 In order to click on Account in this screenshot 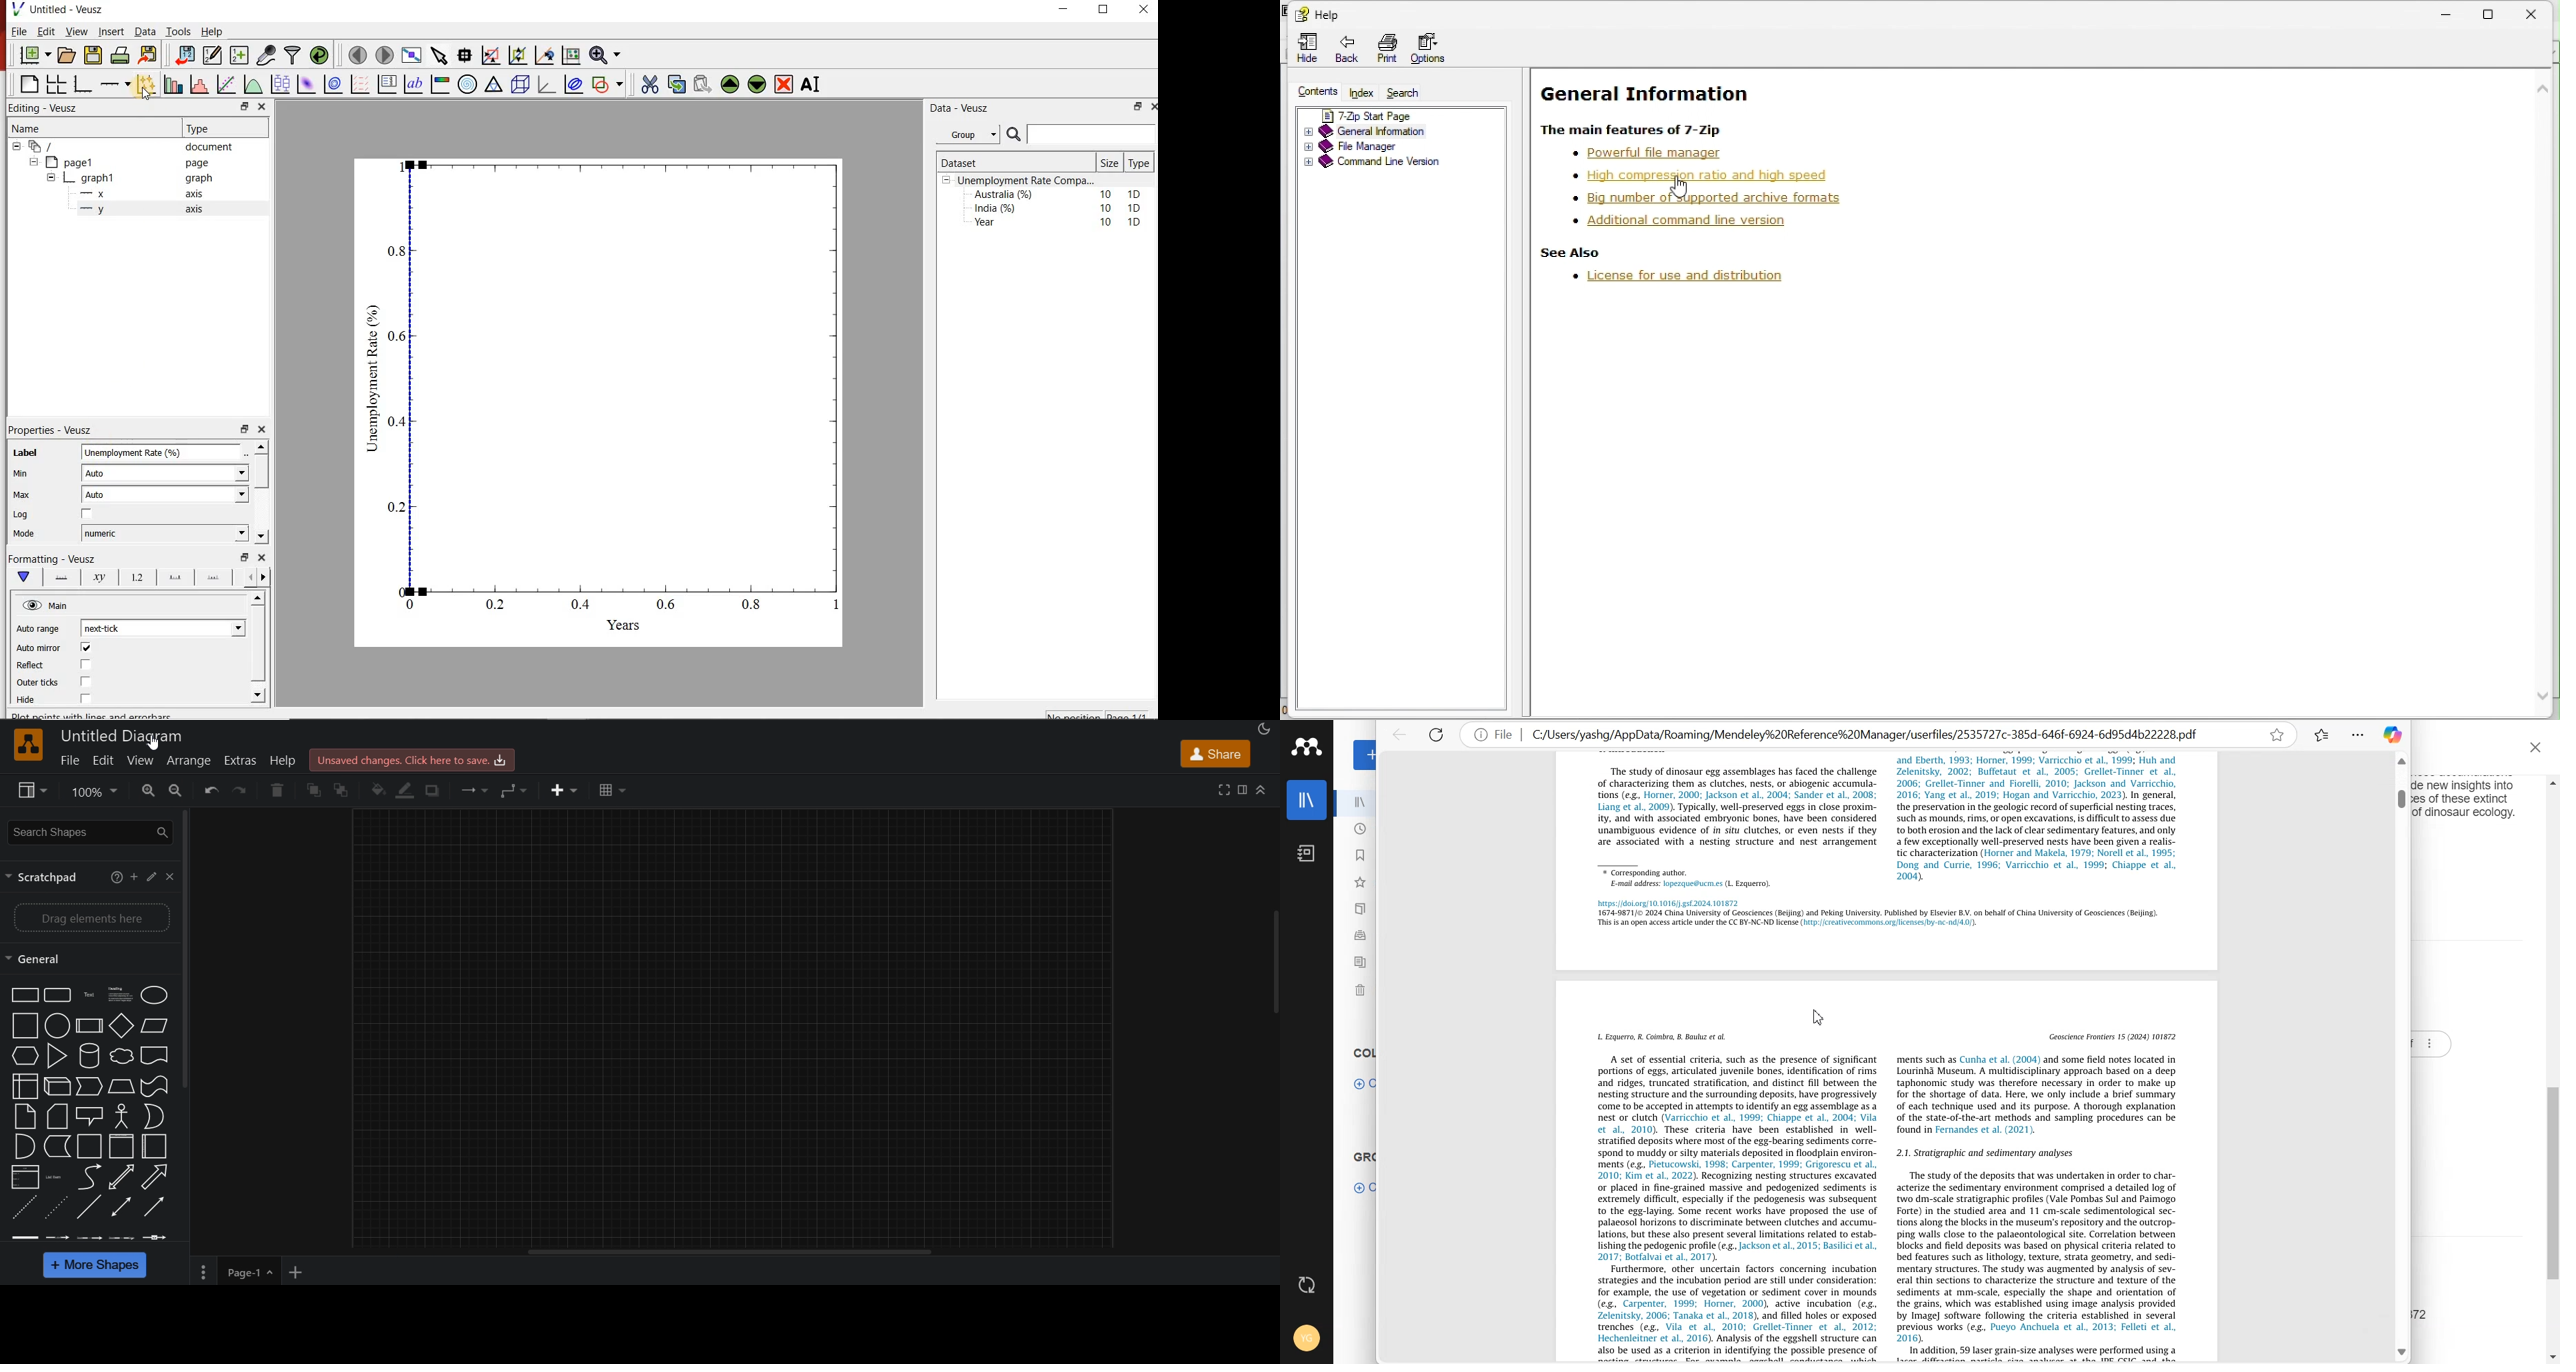, I will do `click(1307, 1339)`.